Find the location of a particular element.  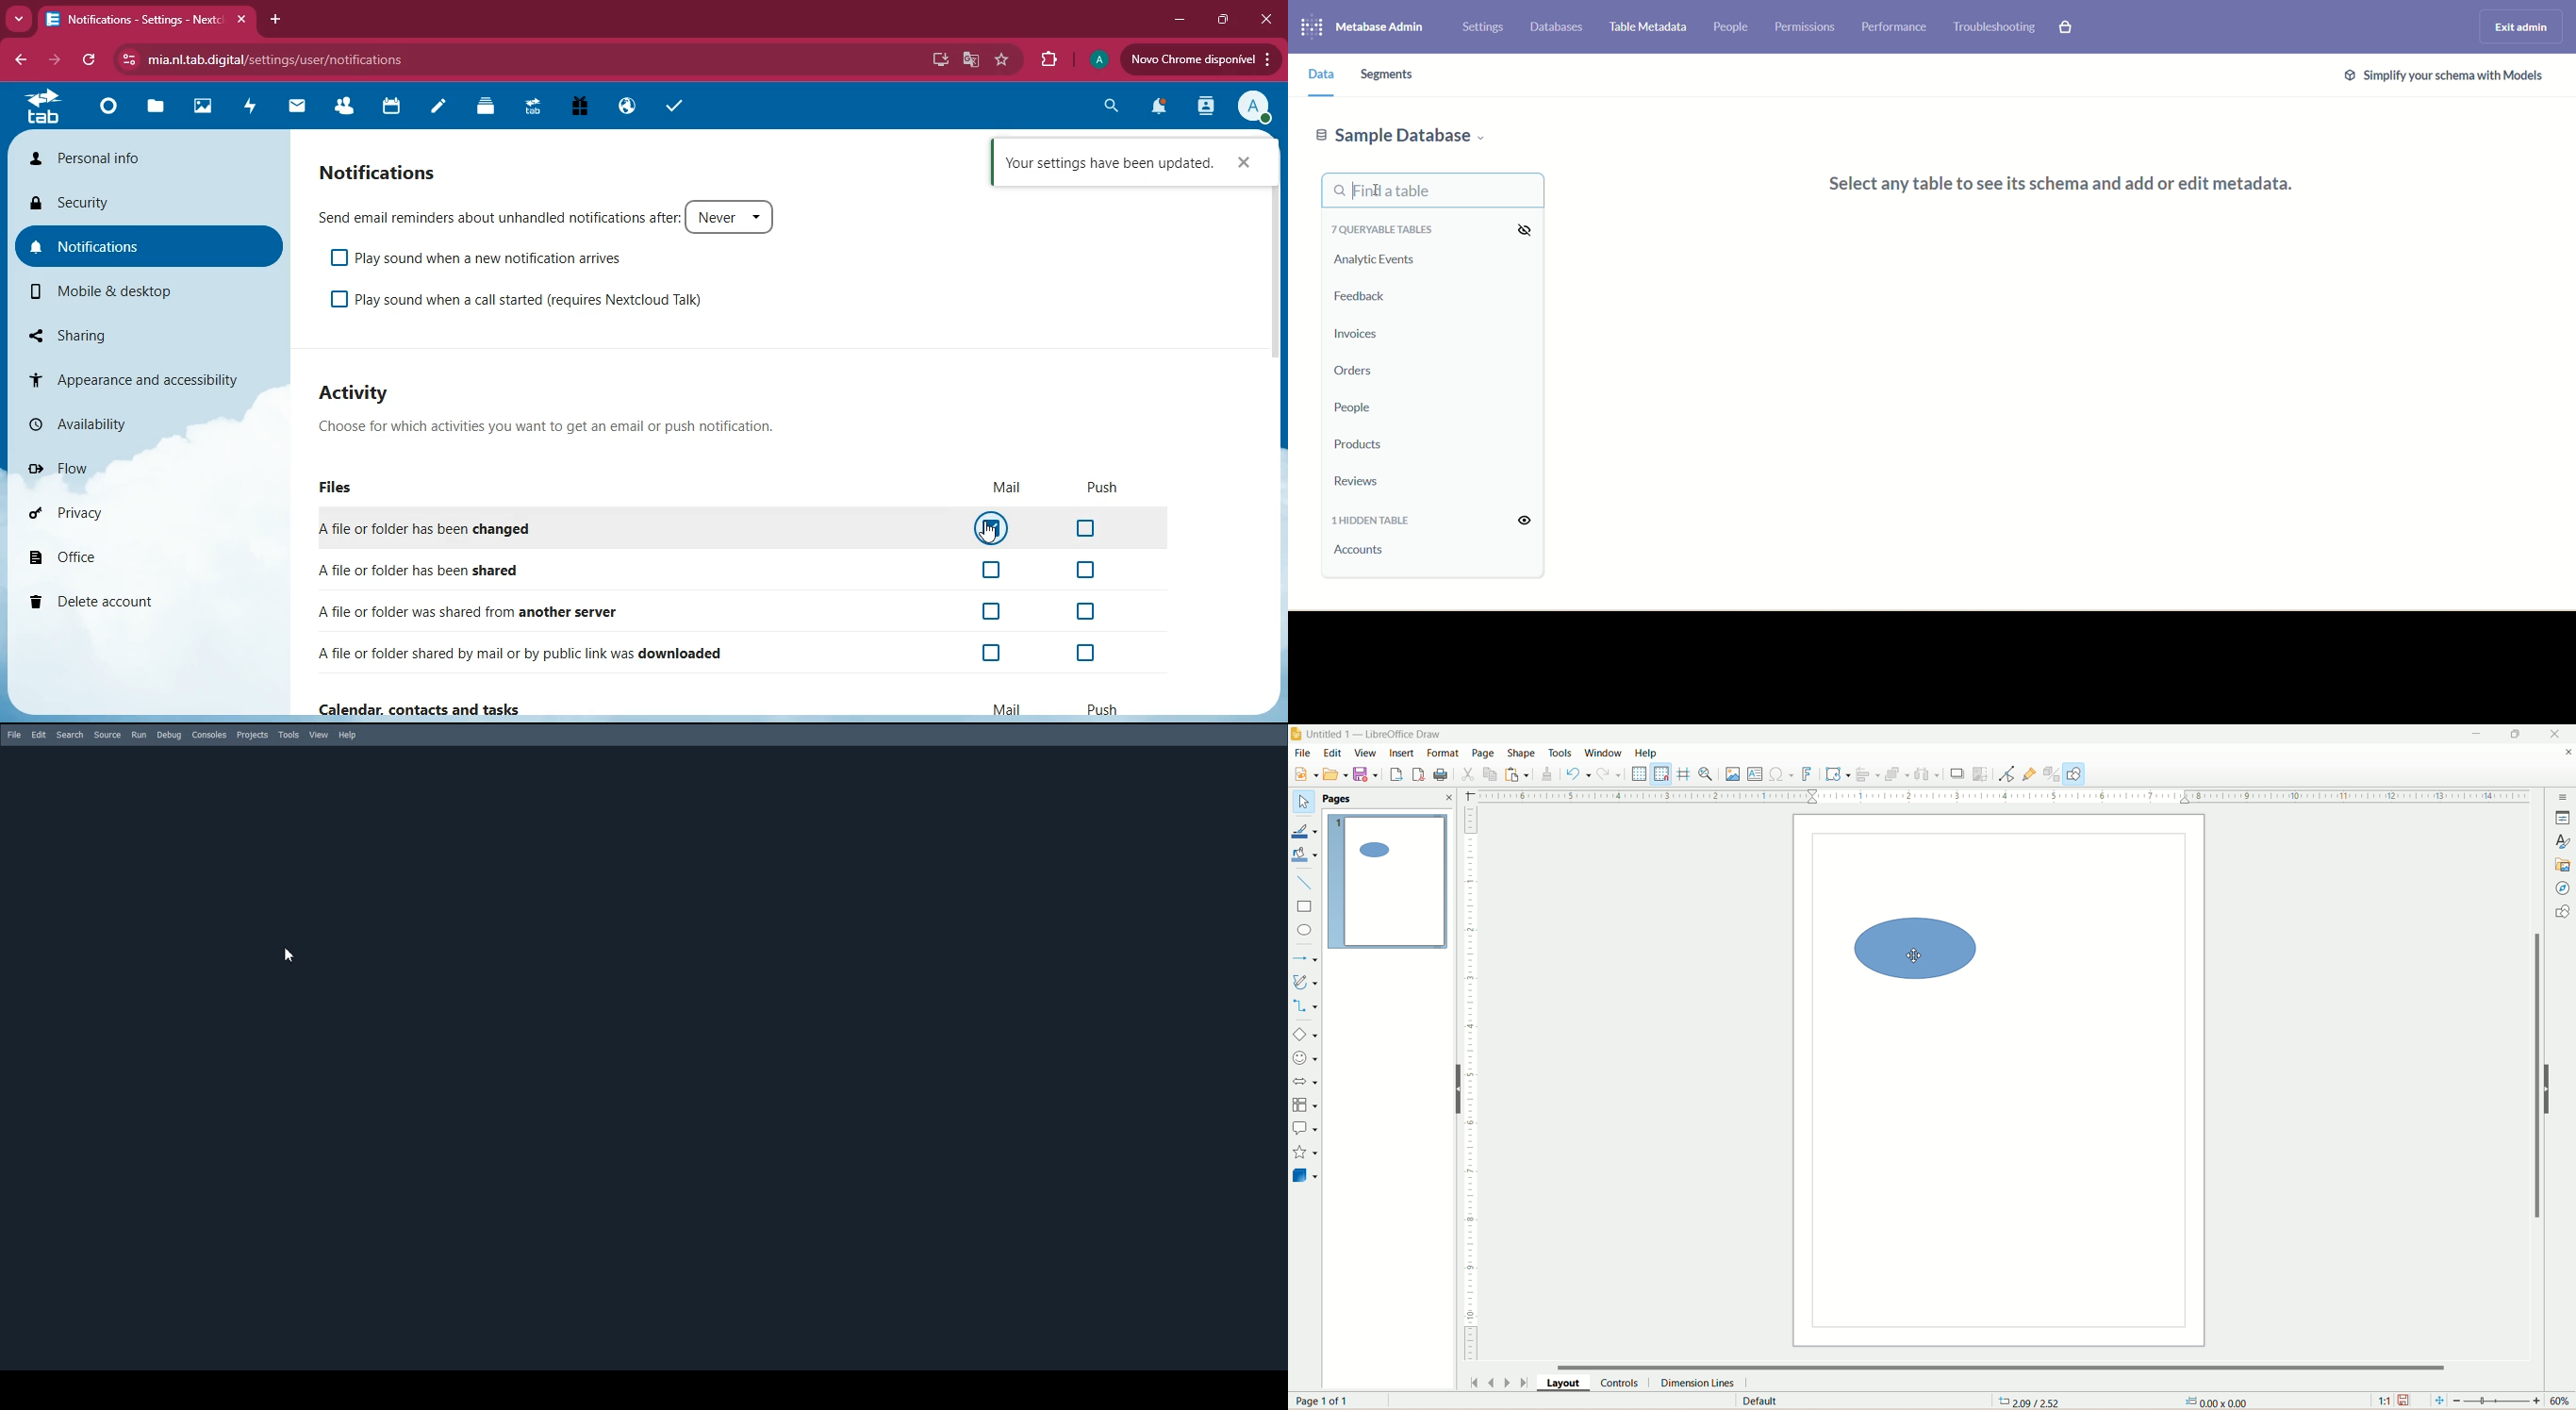

play sound is located at coordinates (531, 300).